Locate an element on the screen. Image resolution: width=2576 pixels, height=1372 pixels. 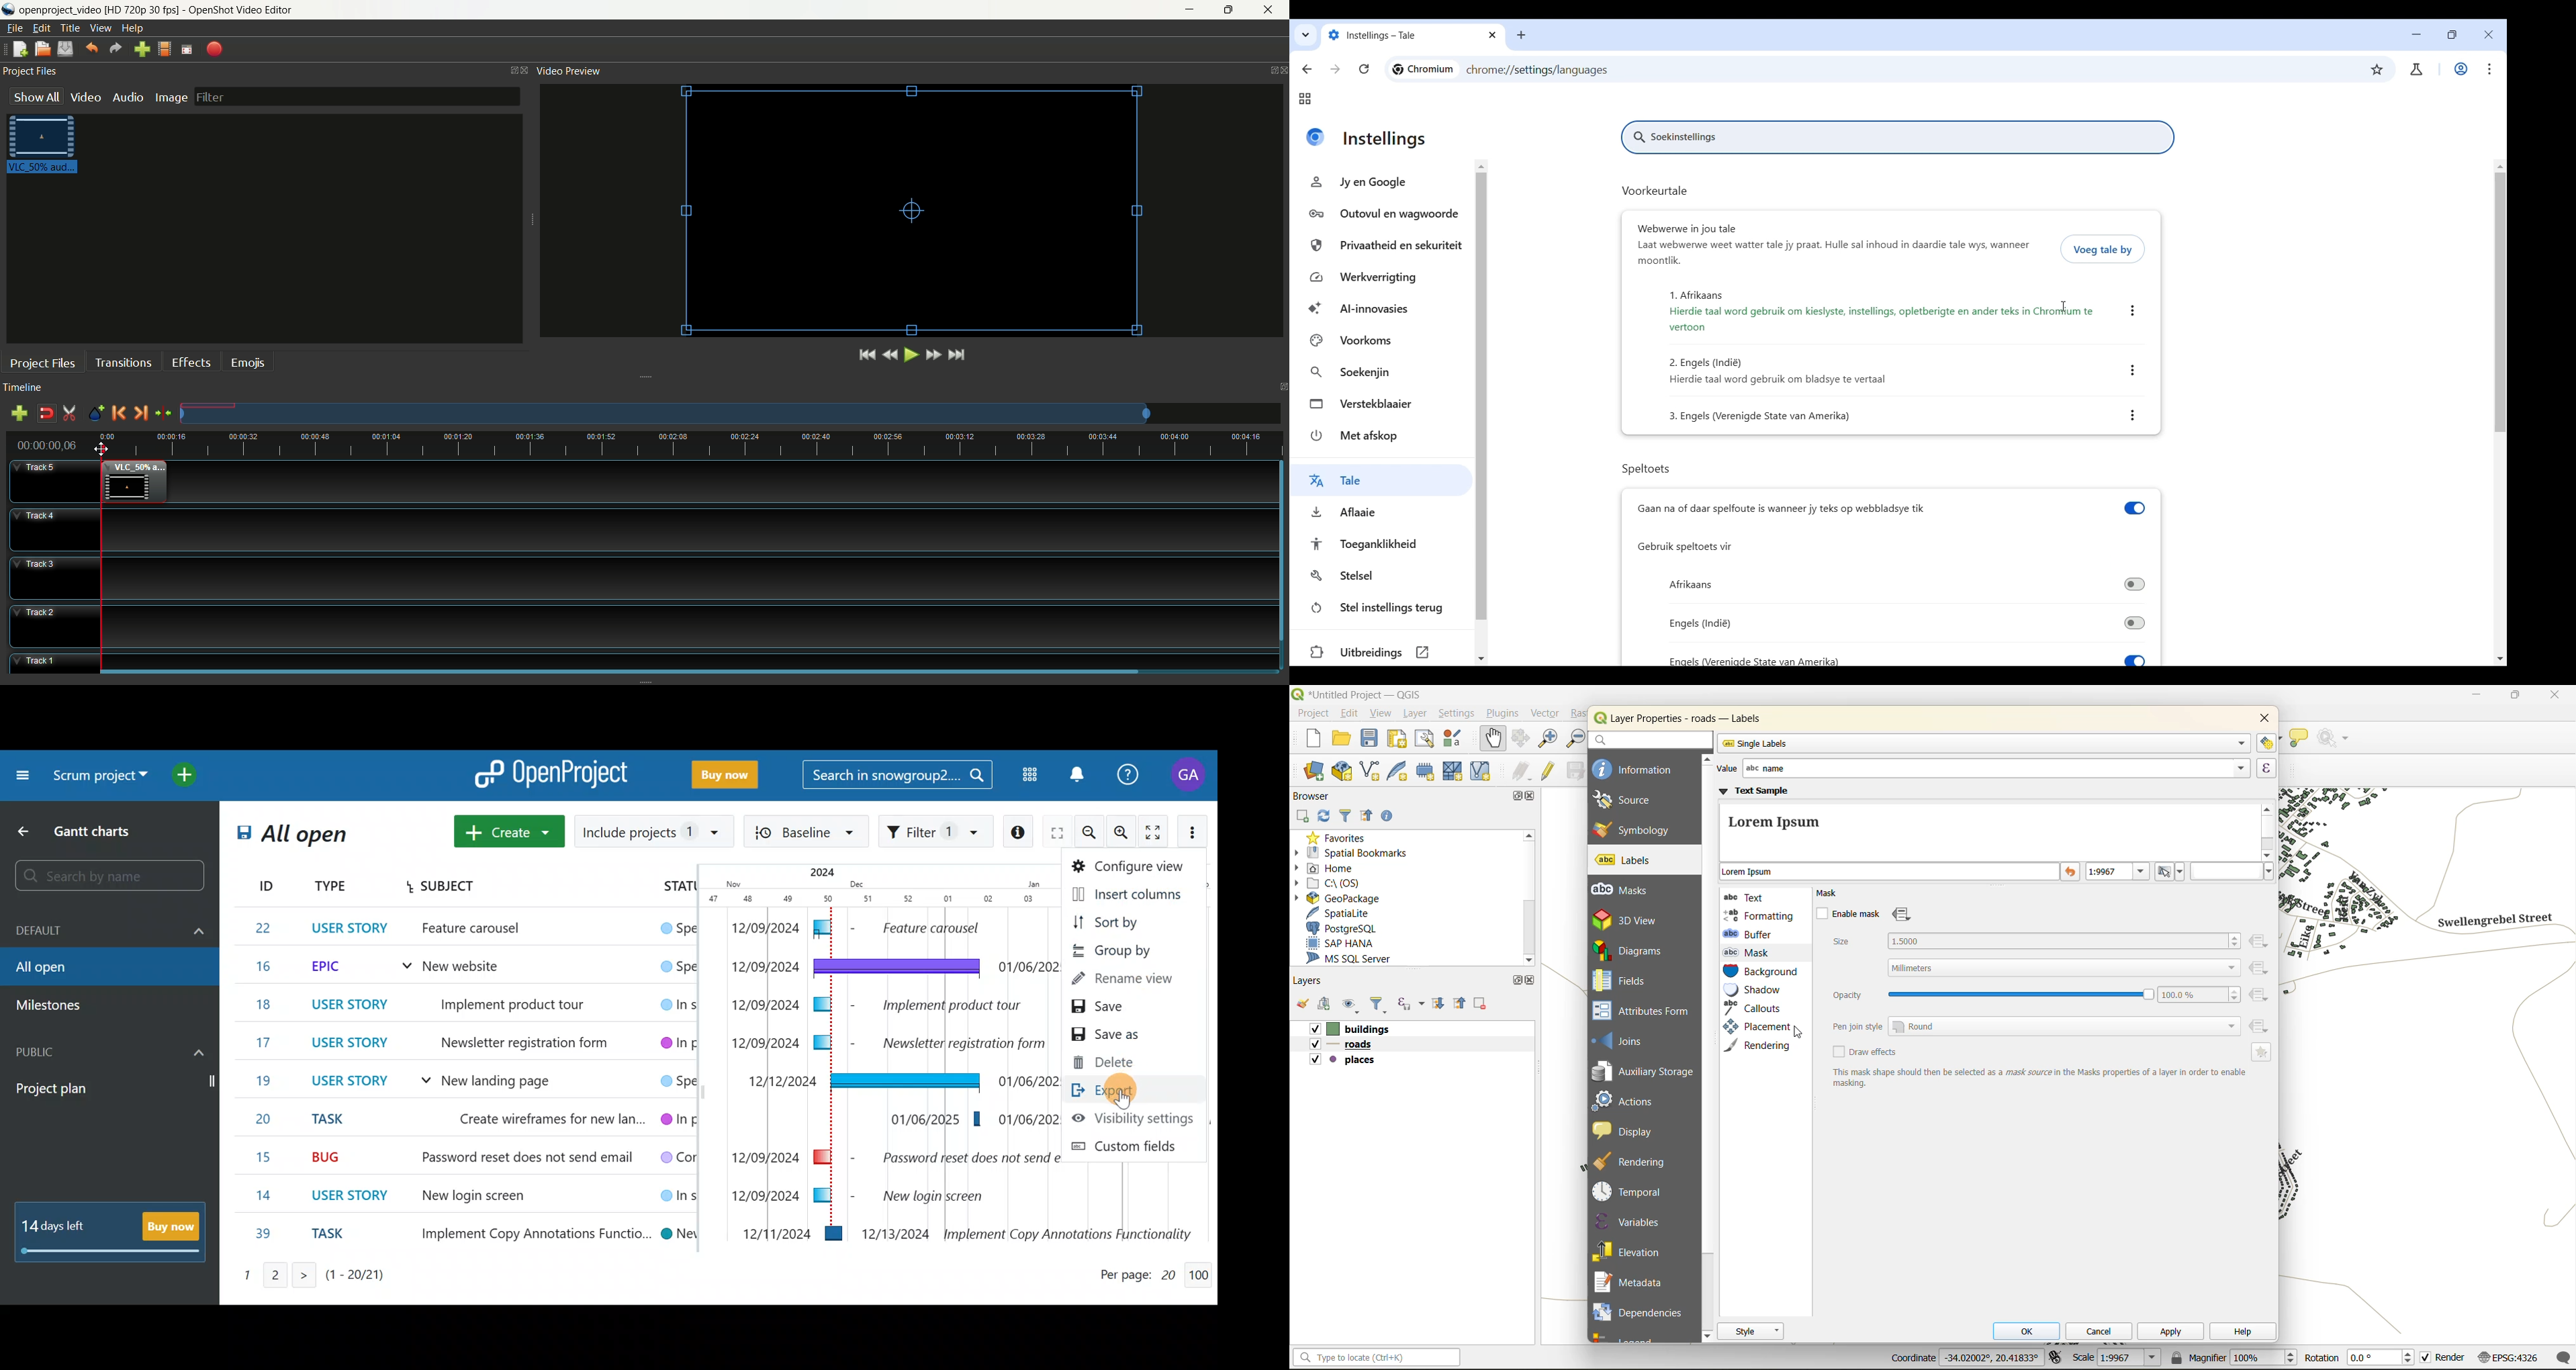
zoom factor is located at coordinates (731, 414).